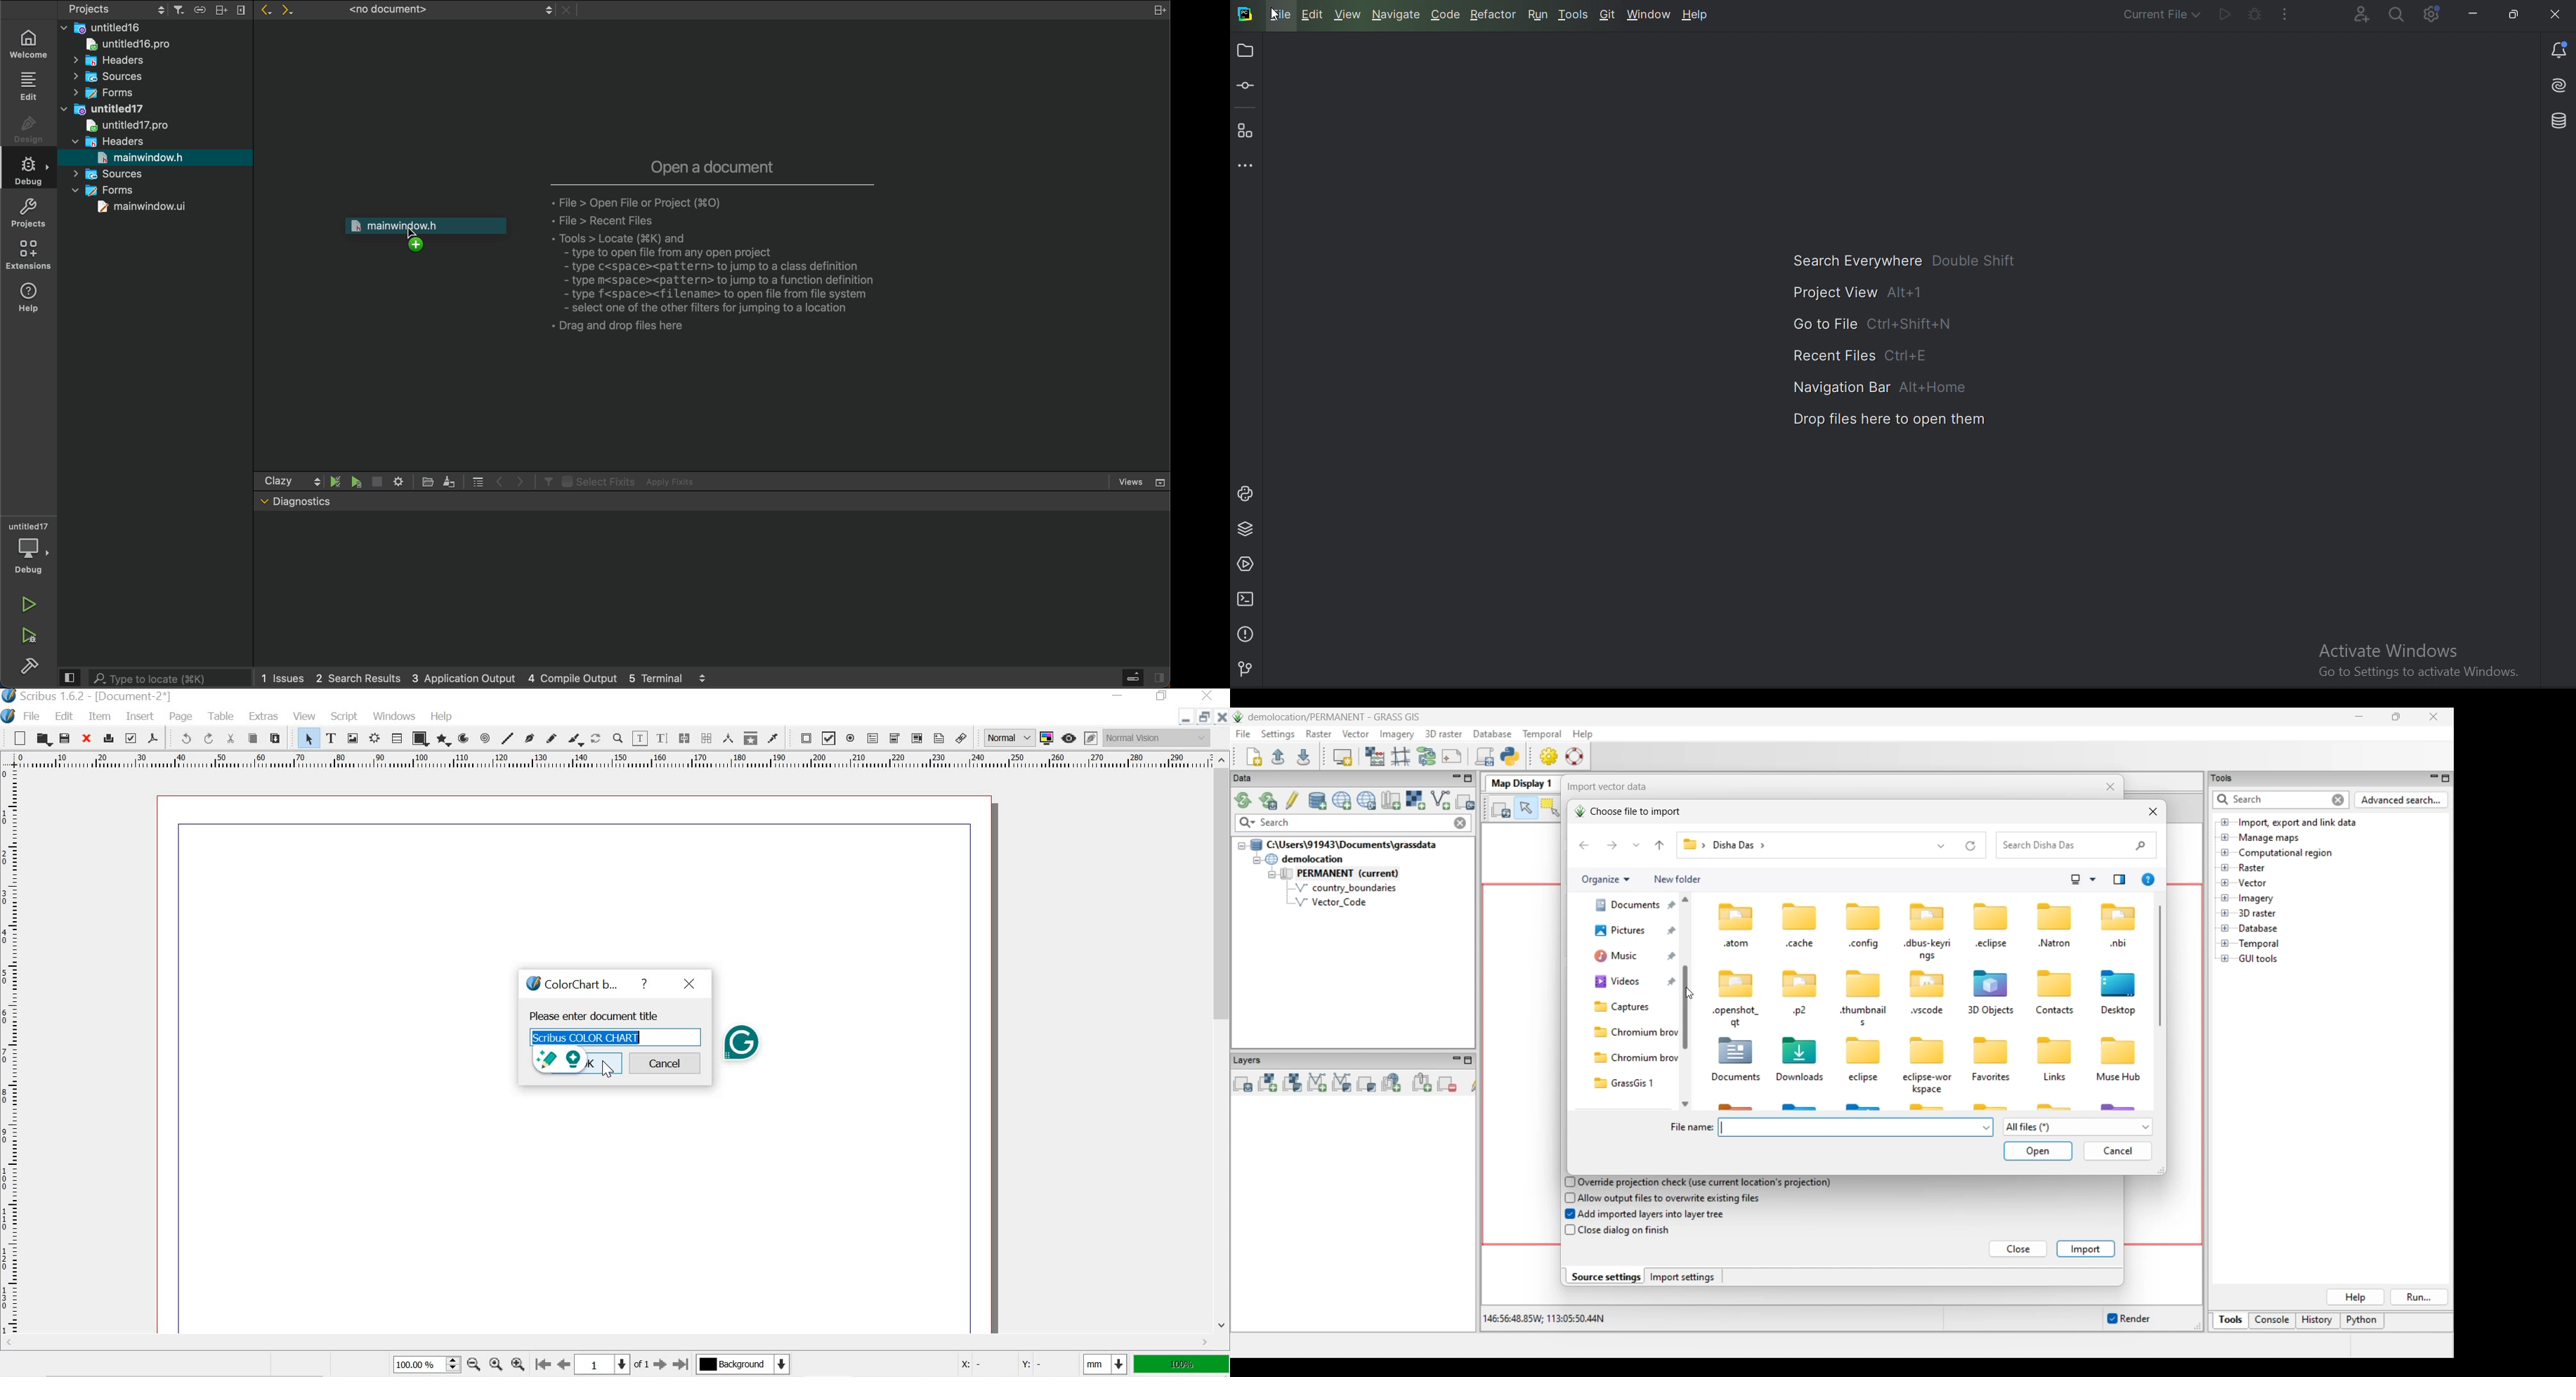 The height and width of the screenshot is (1400, 2576). What do you see at coordinates (707, 738) in the screenshot?
I see `unlink text frames` at bounding box center [707, 738].